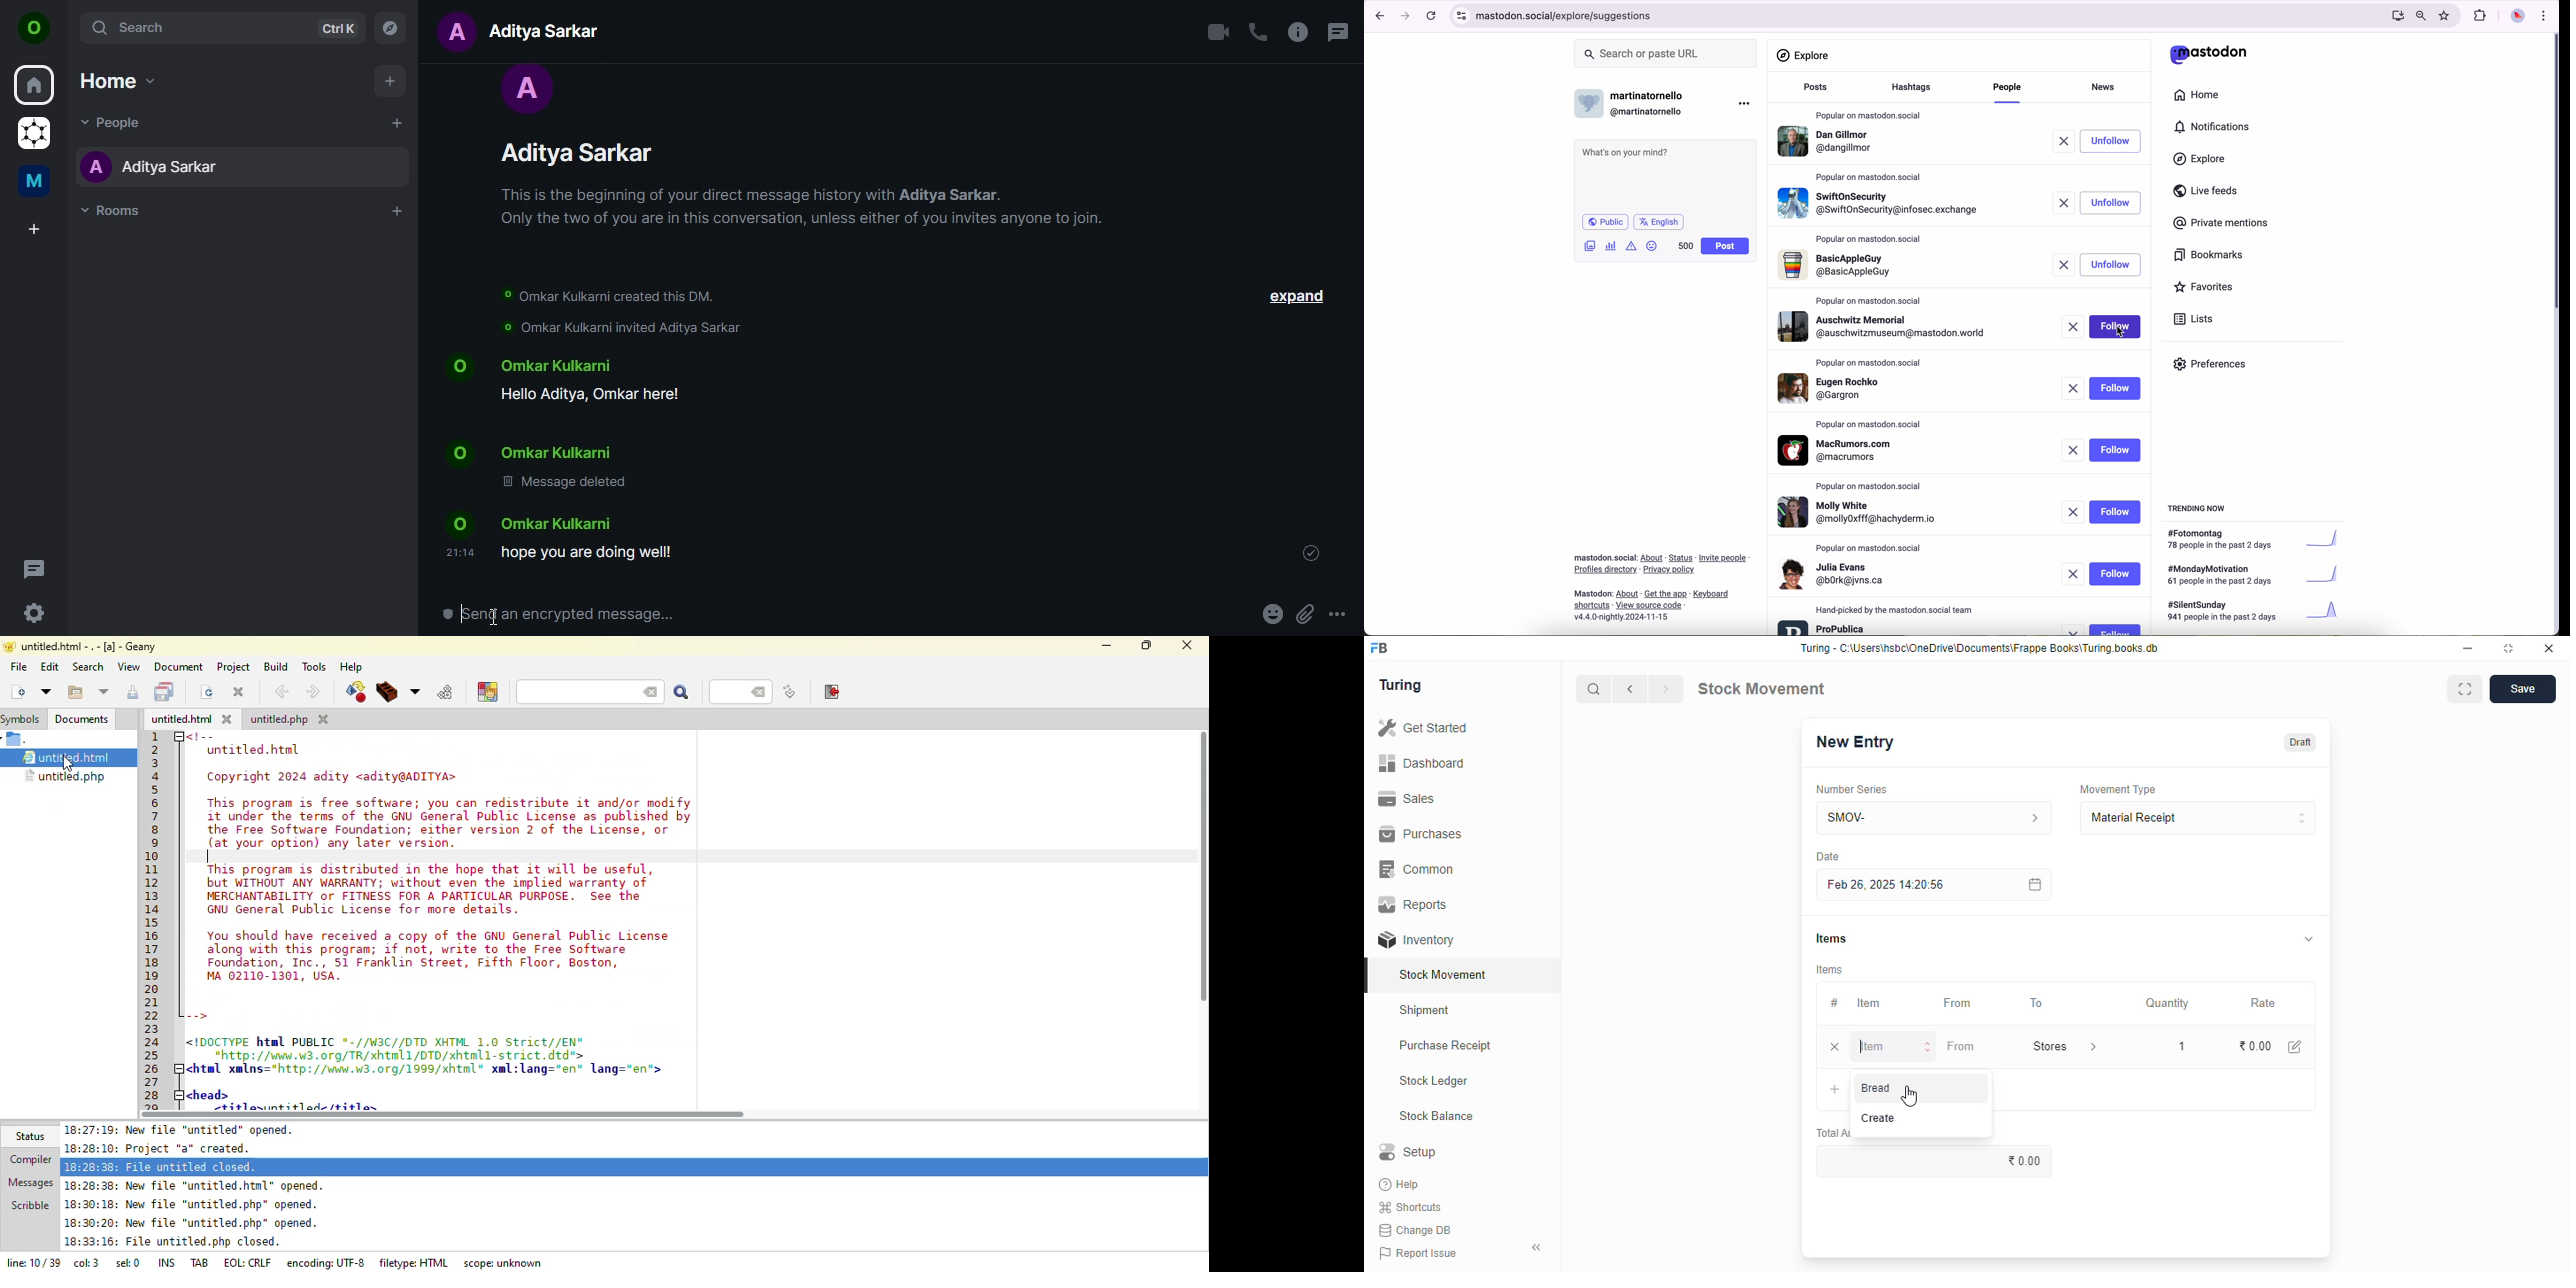  I want to click on add room, so click(396, 211).